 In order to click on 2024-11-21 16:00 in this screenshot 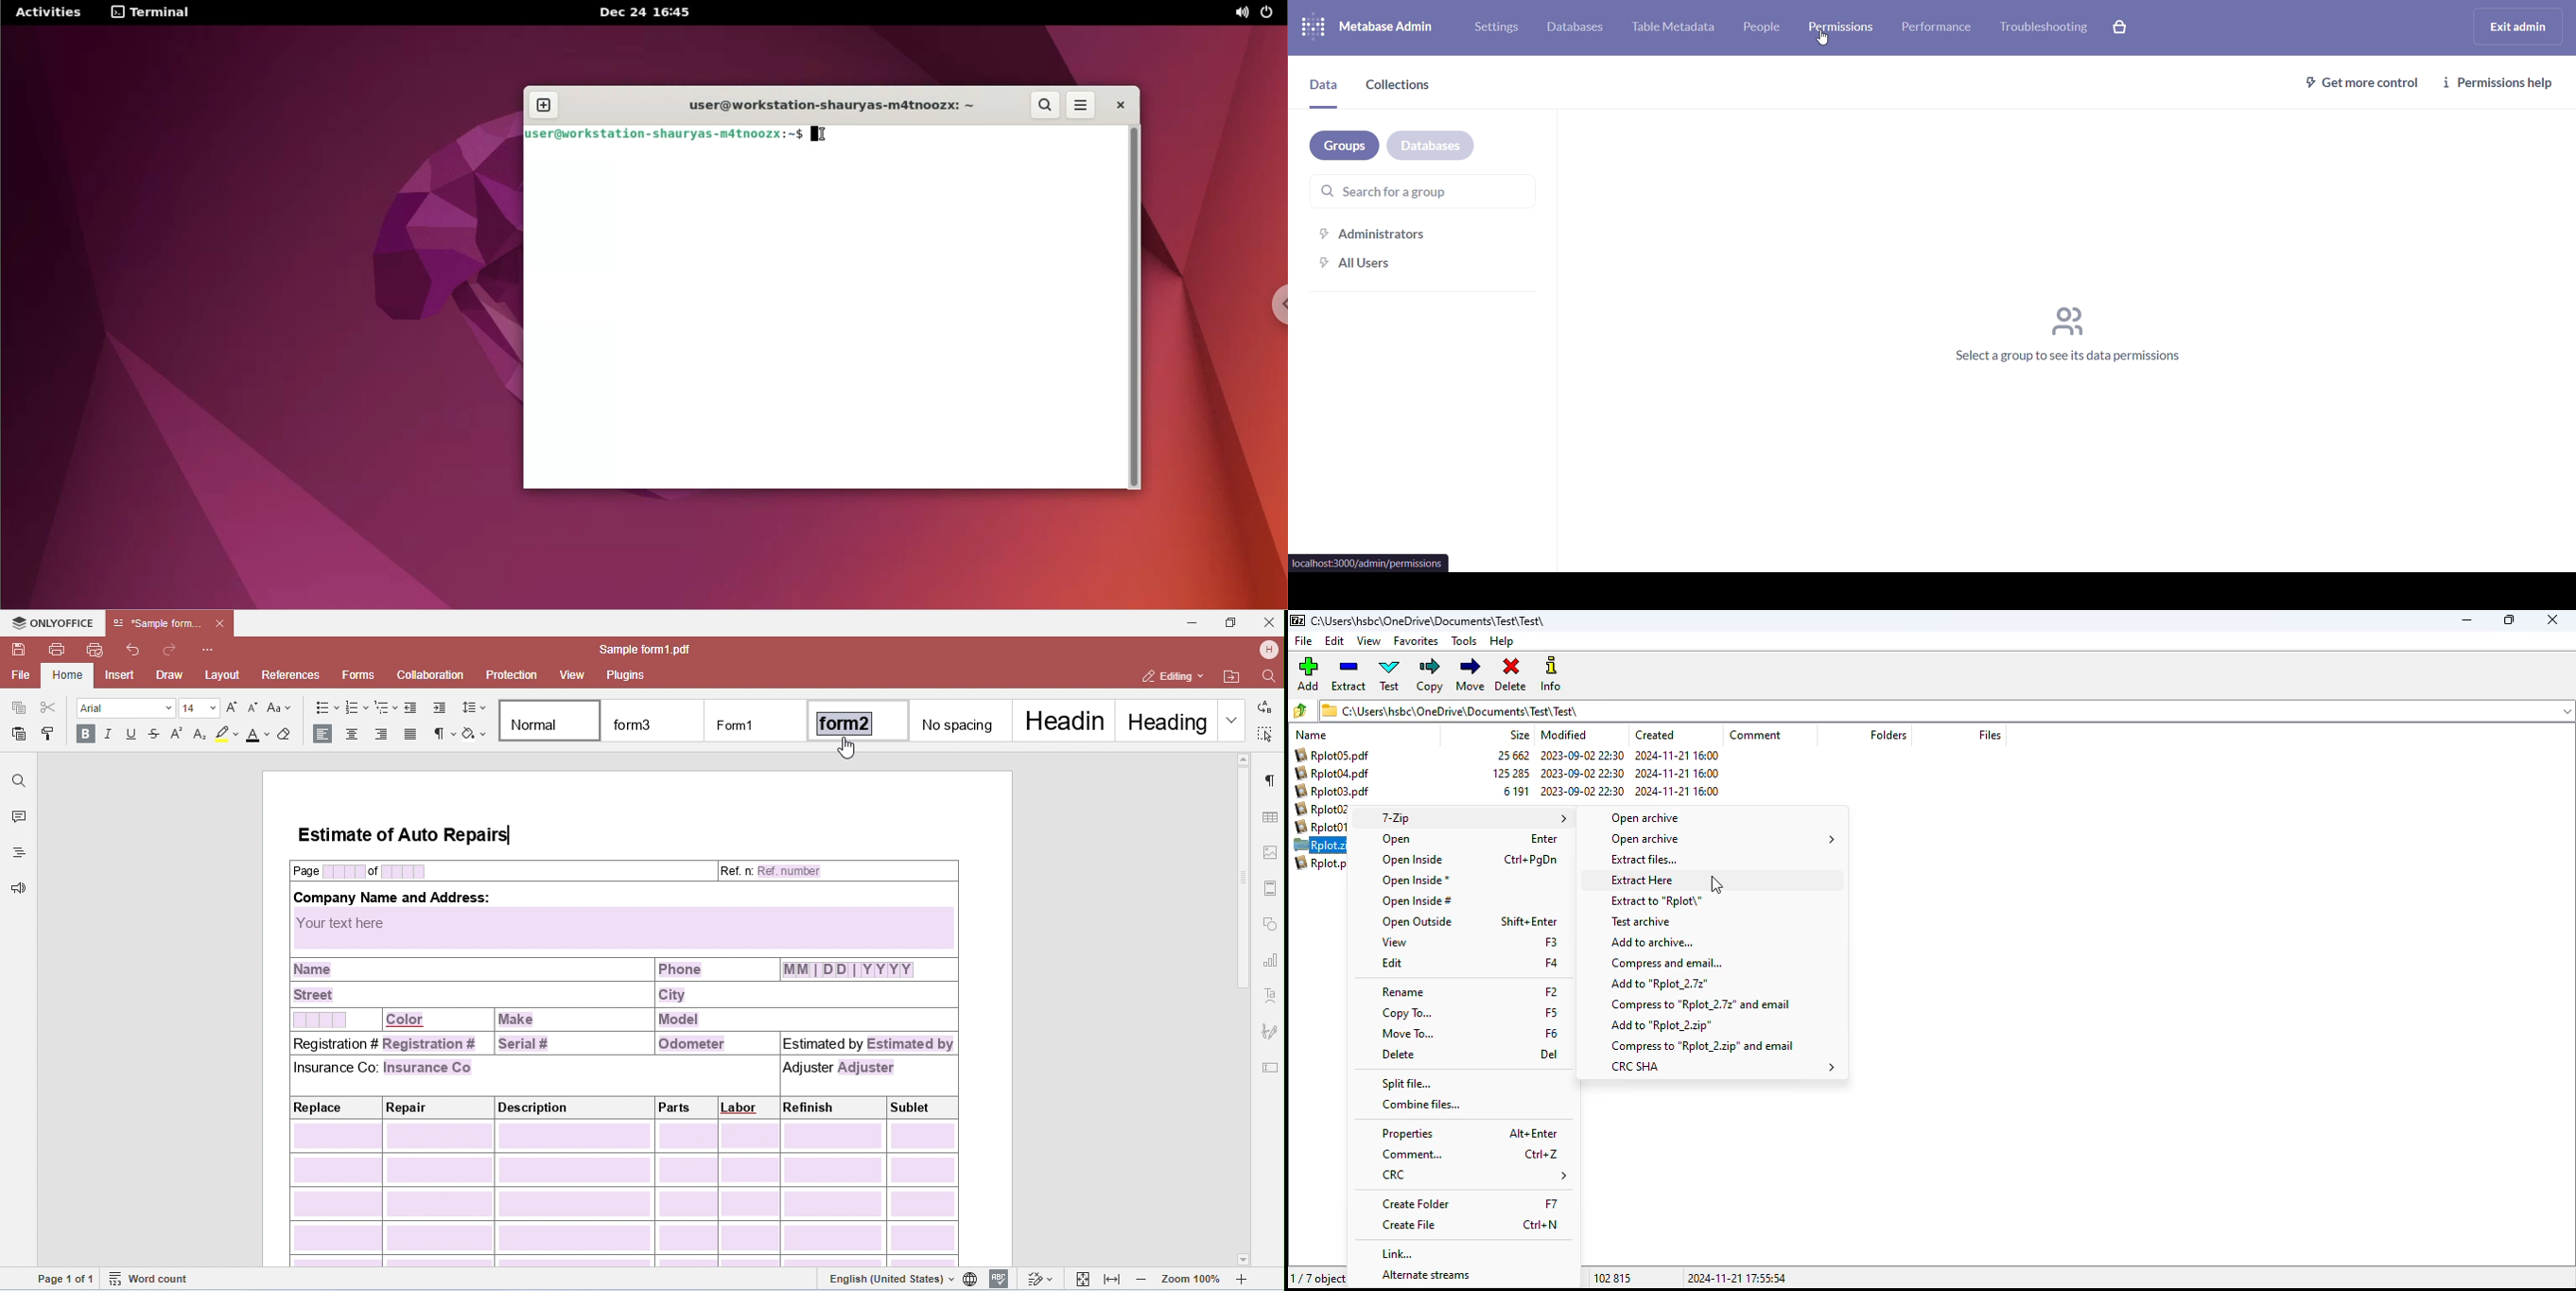, I will do `click(1676, 773)`.